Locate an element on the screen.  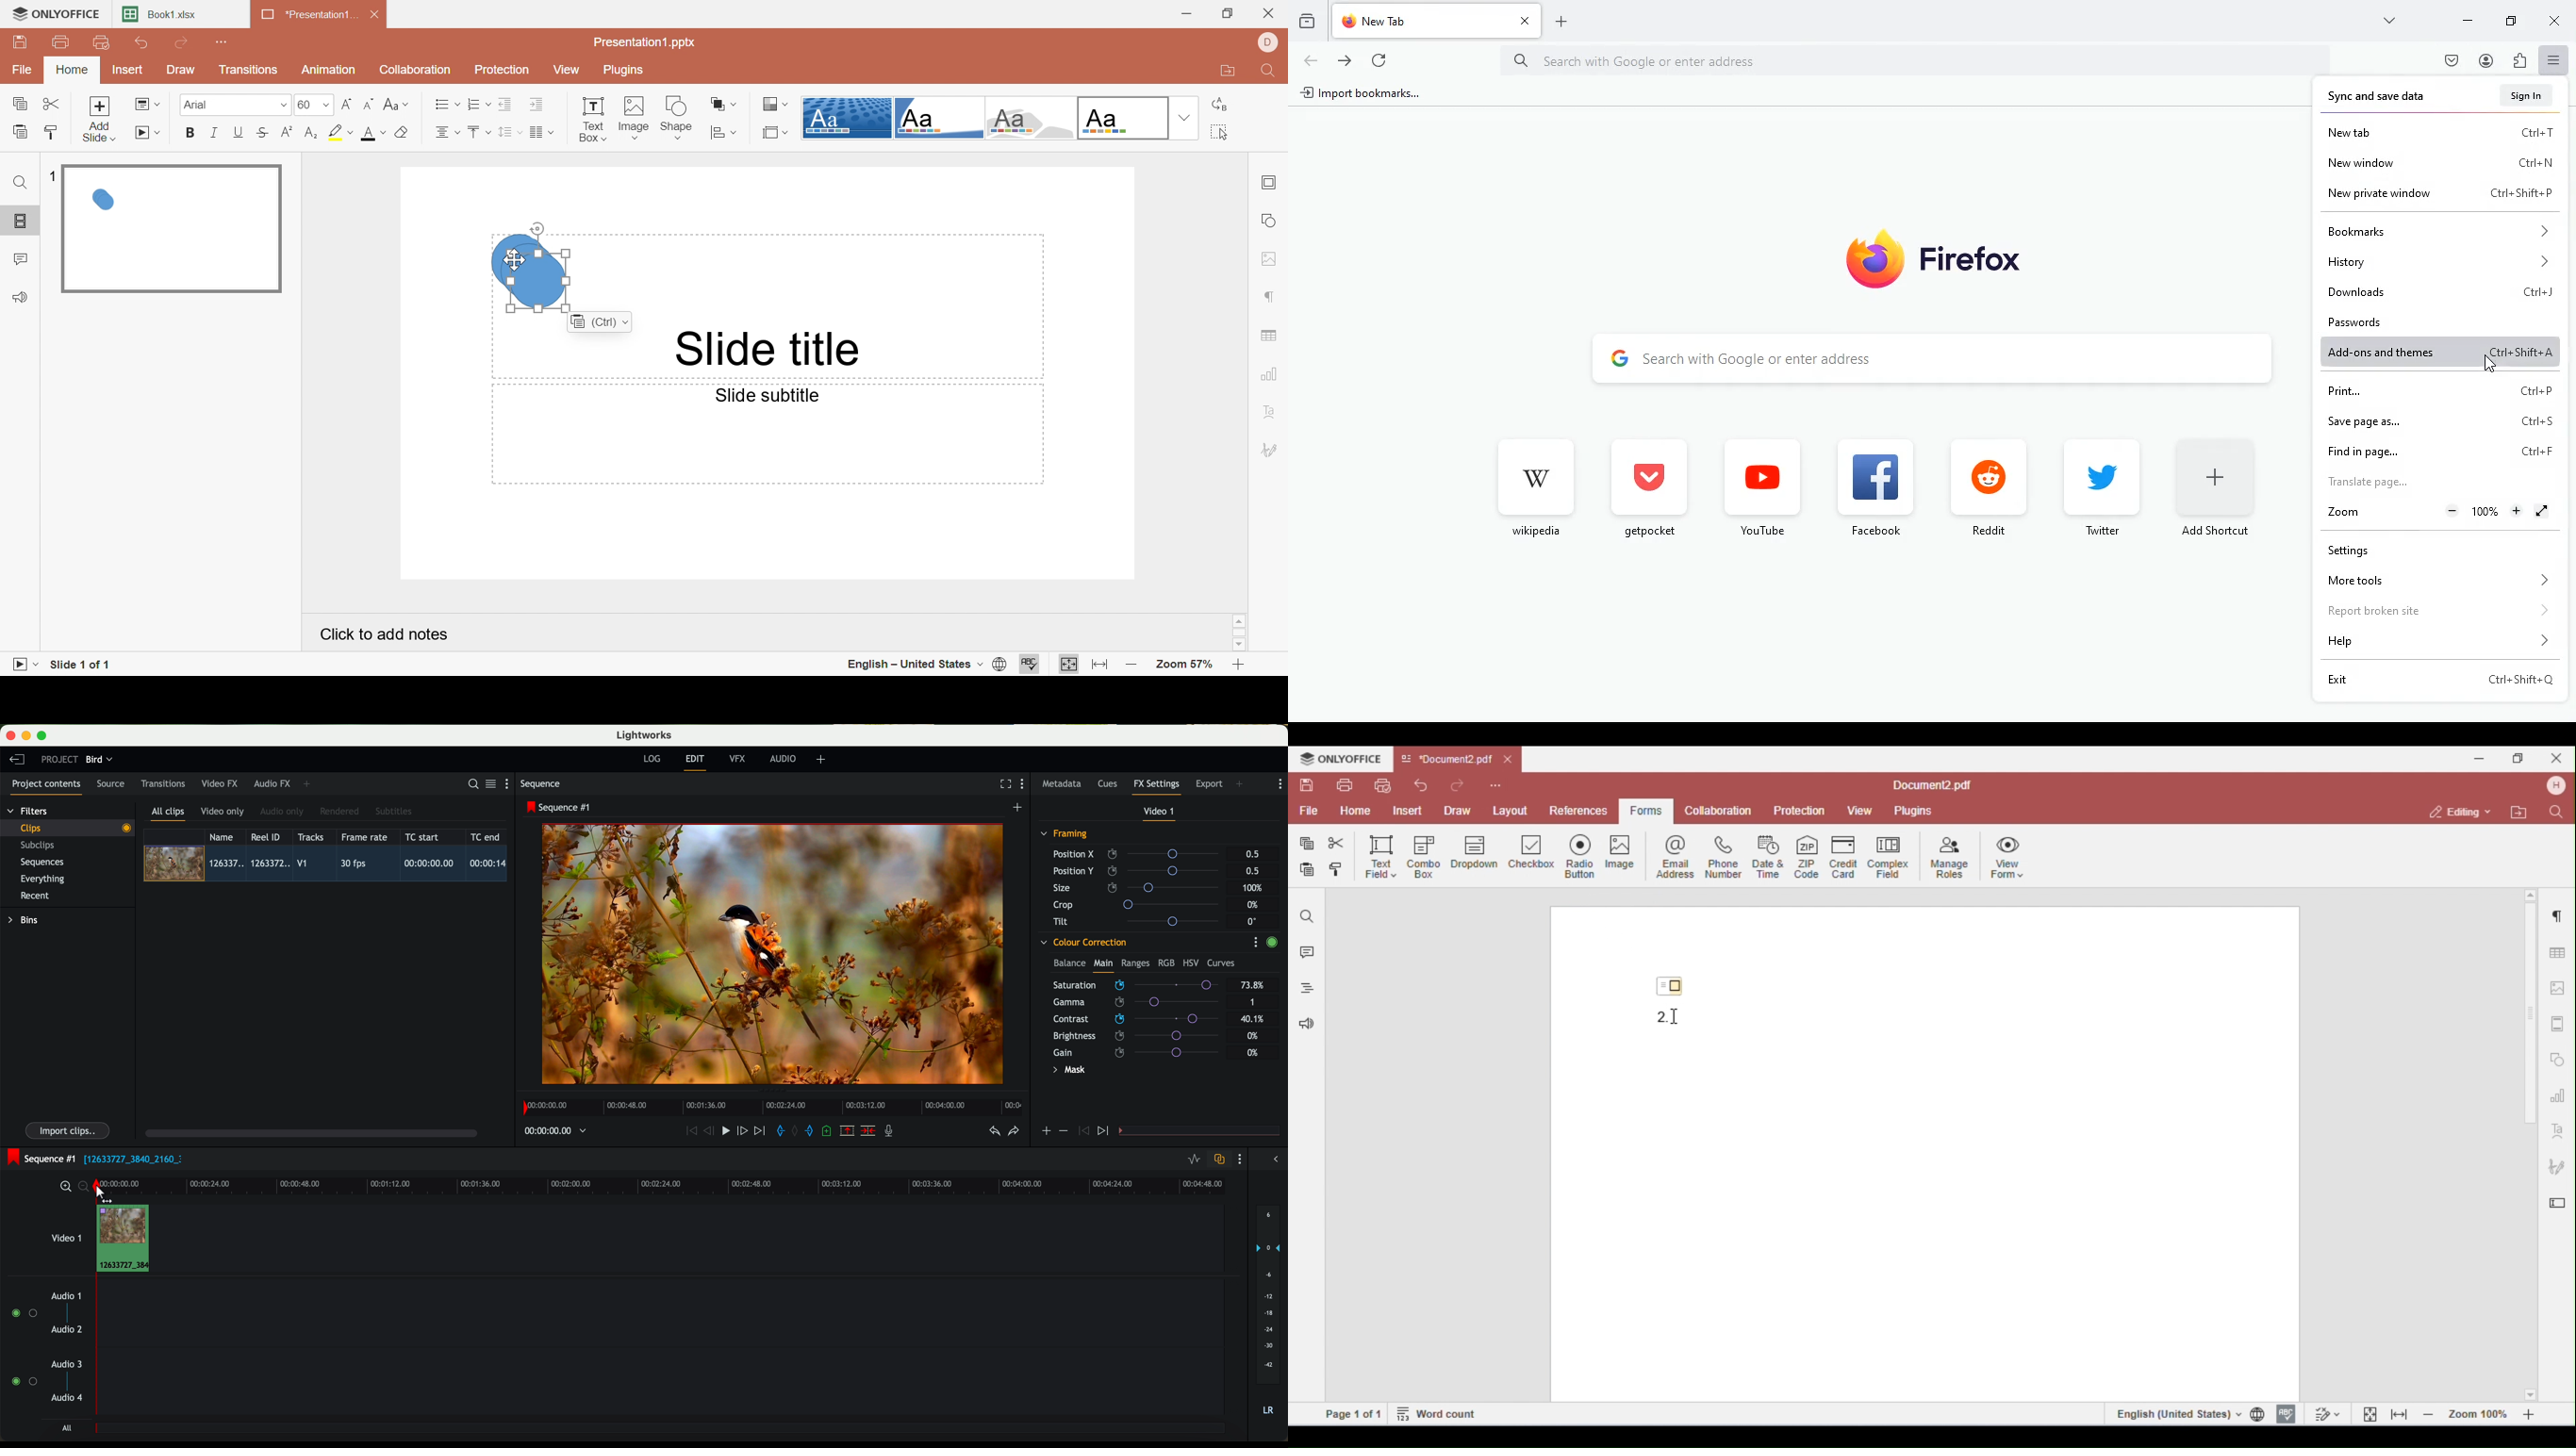
redo is located at coordinates (1014, 1132).